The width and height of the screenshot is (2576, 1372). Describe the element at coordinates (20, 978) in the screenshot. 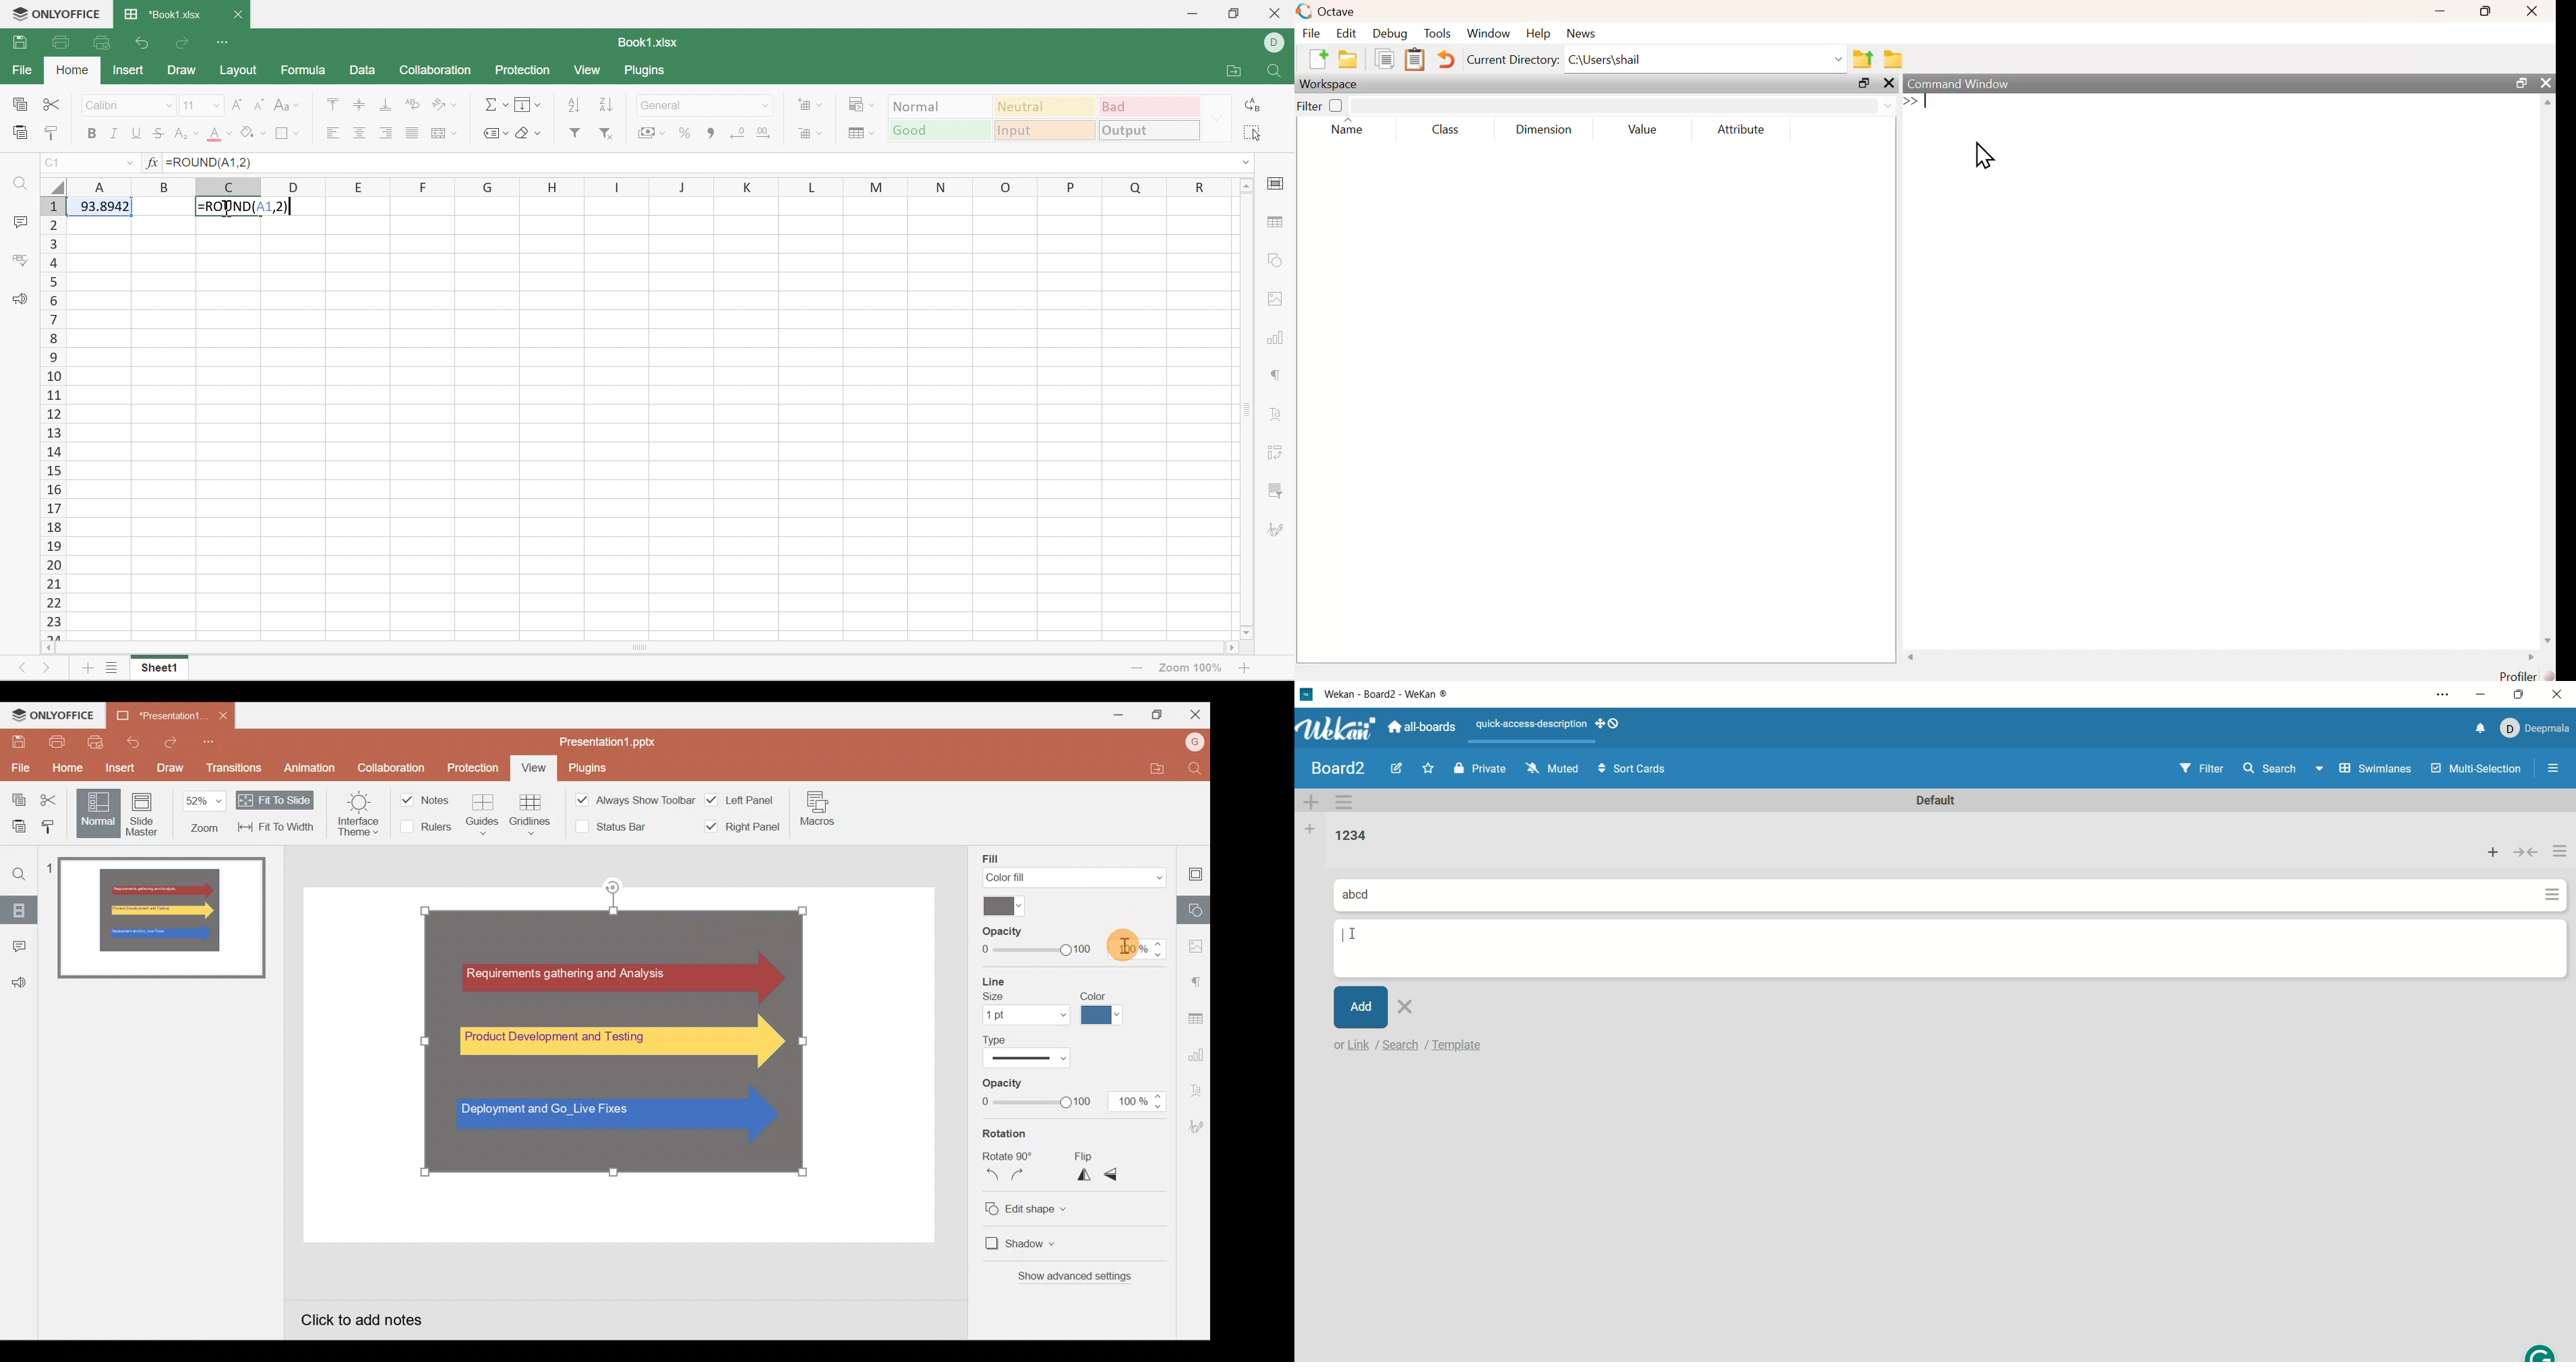

I see `Feedback & support` at that location.